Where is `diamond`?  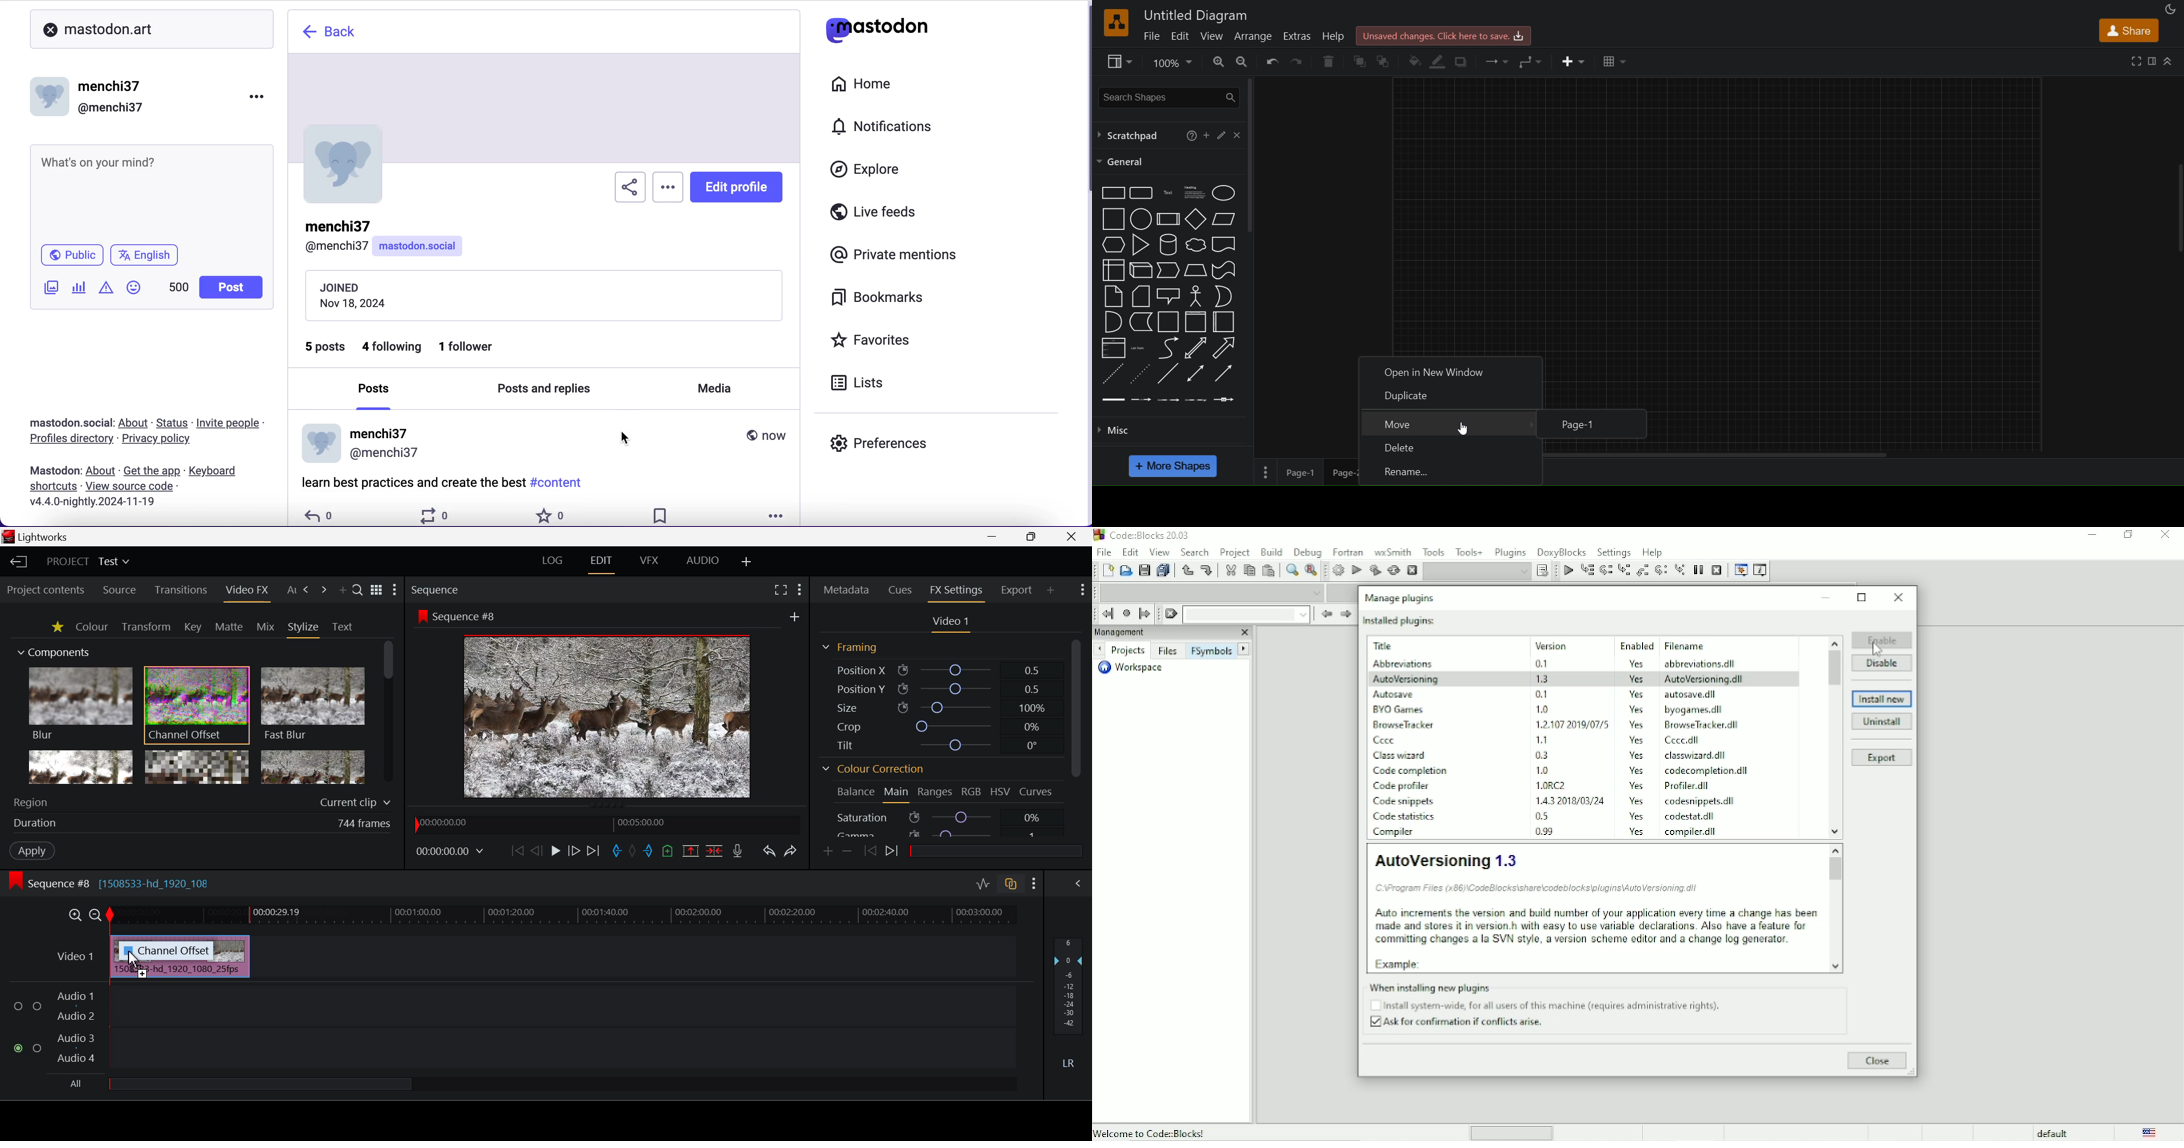
diamond is located at coordinates (1196, 219).